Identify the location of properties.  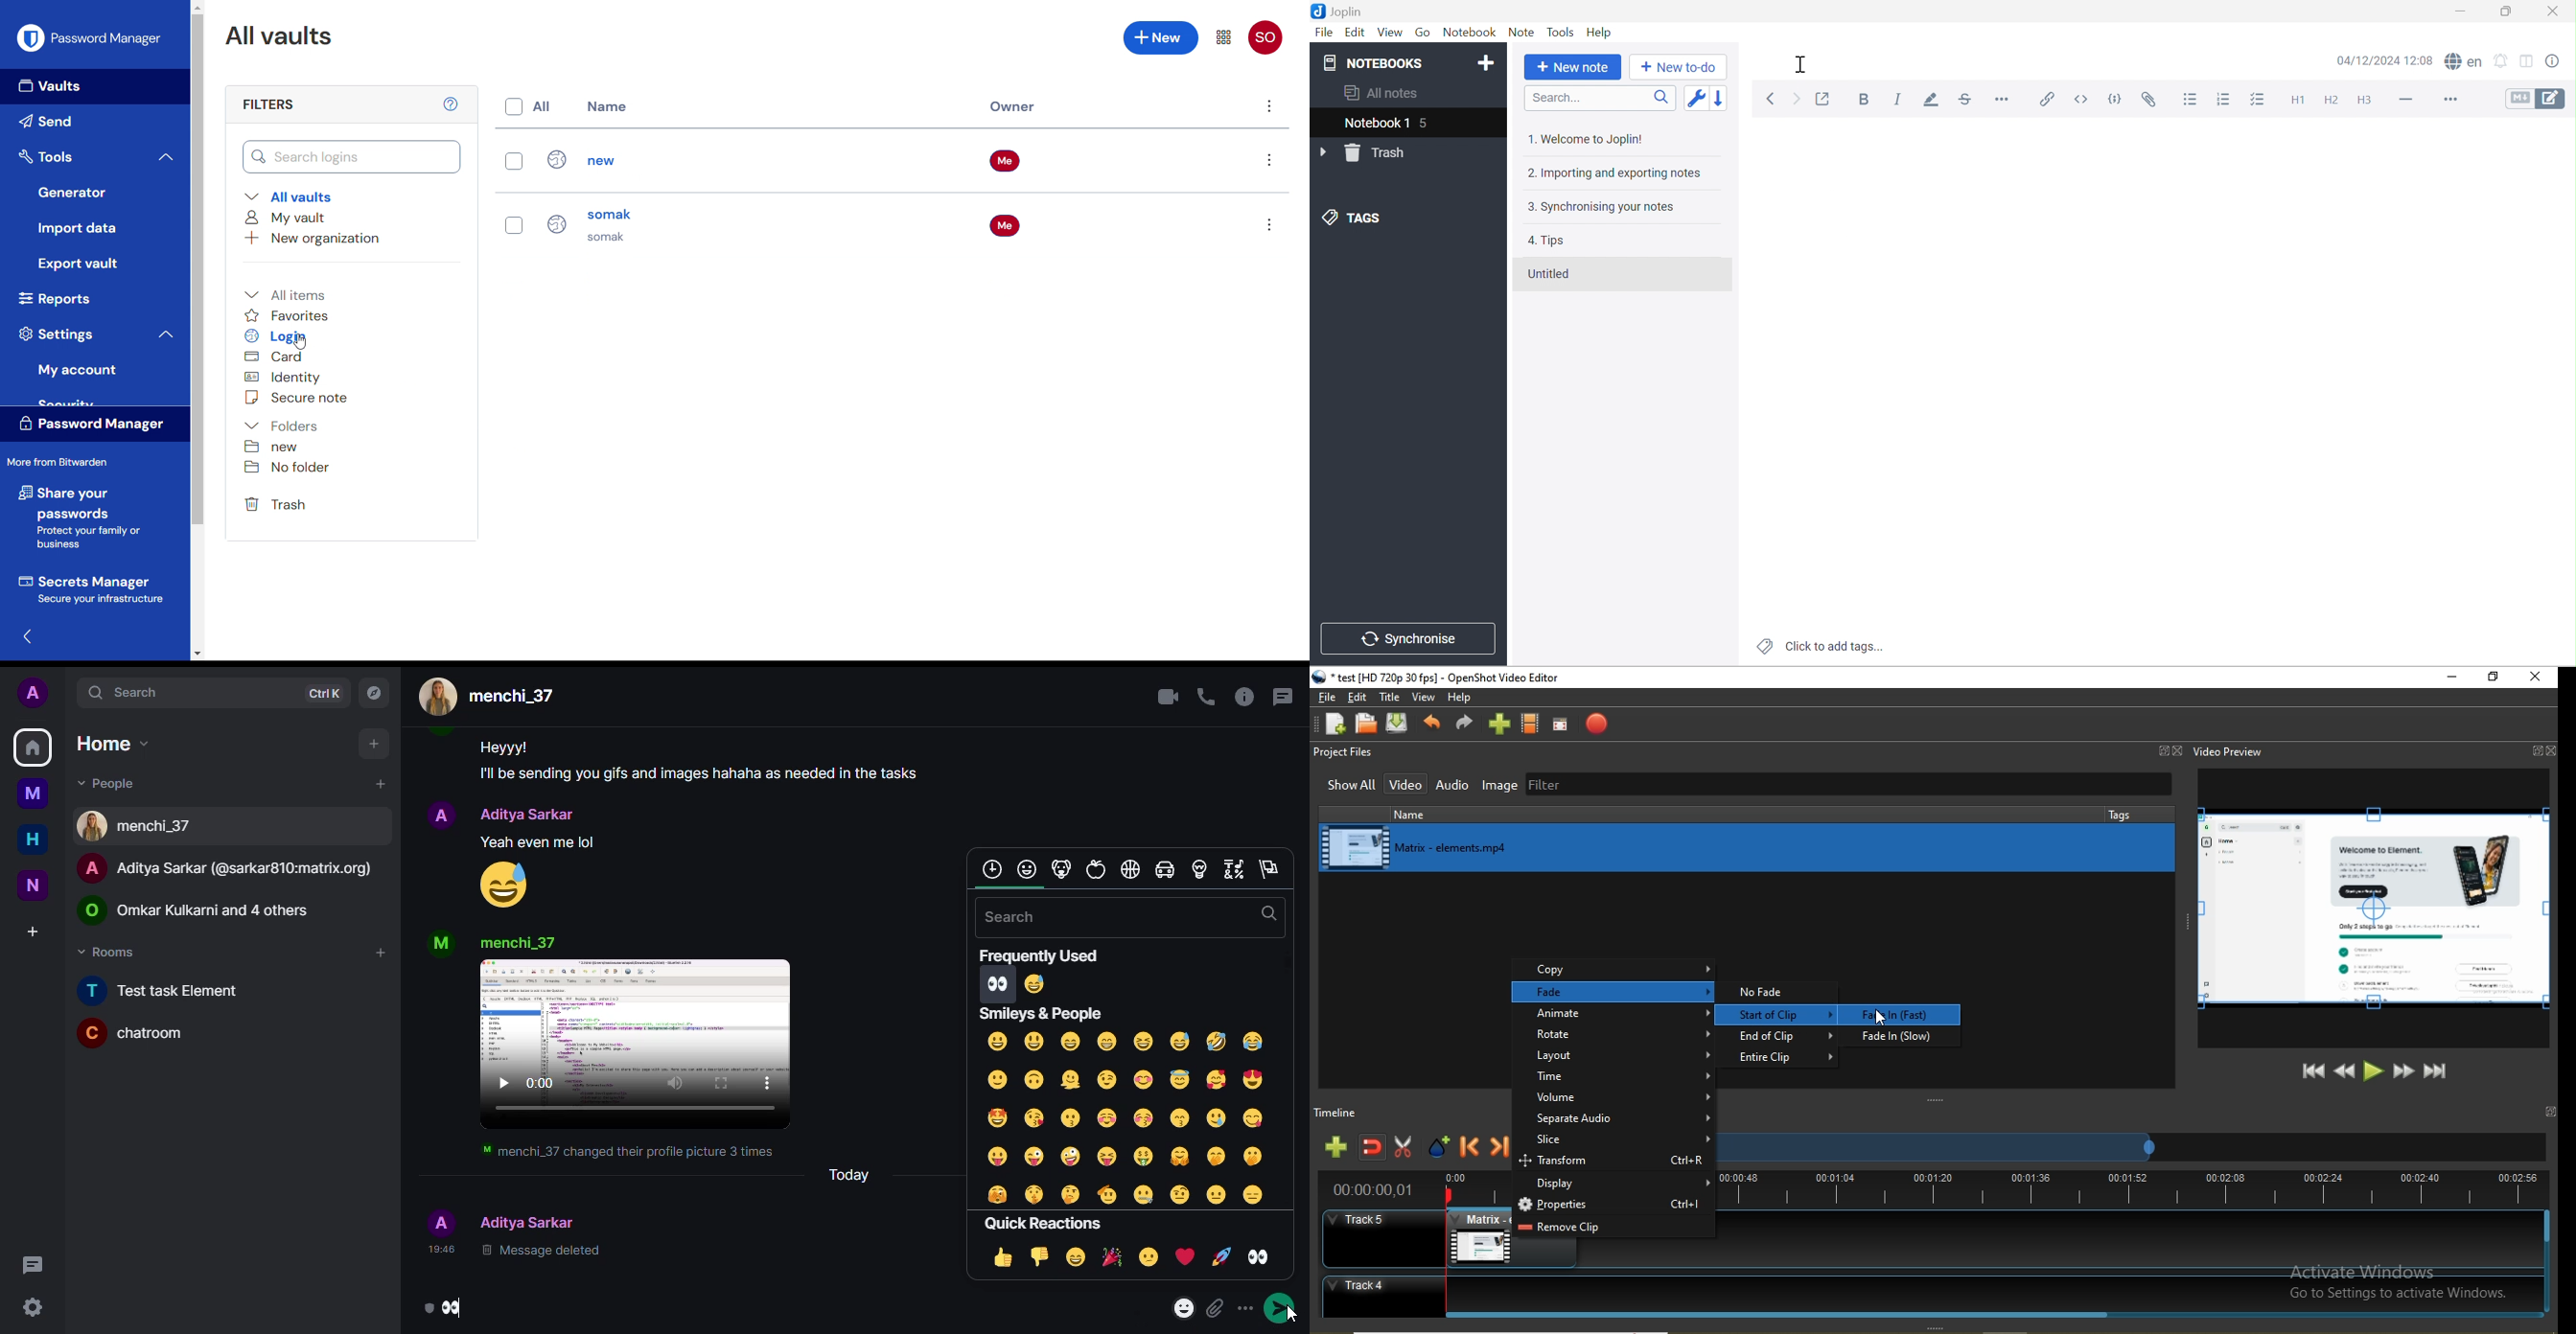
(1611, 1206).